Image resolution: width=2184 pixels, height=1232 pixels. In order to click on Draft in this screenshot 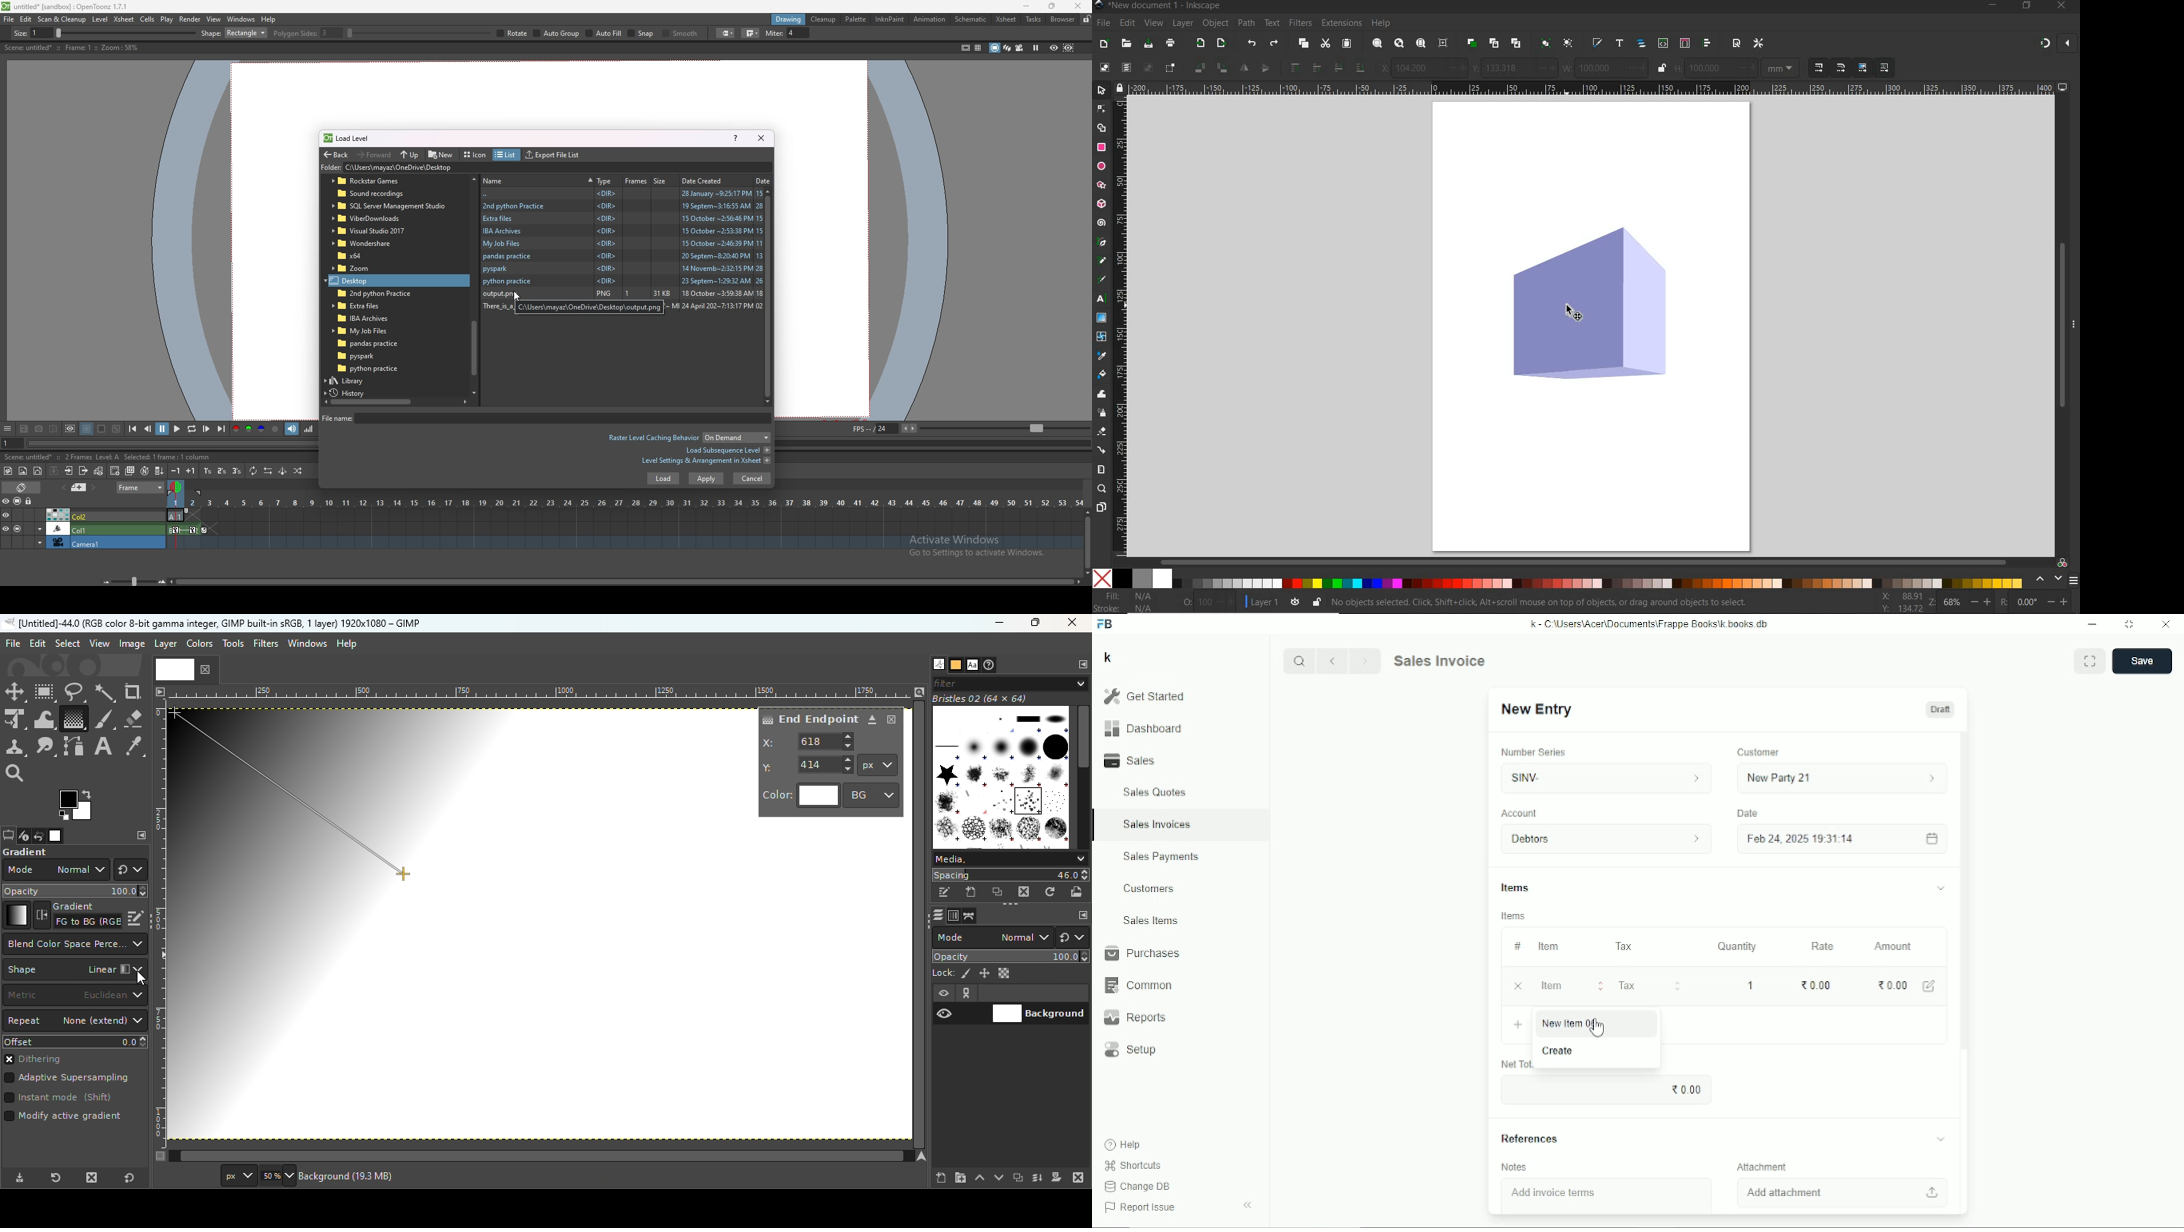, I will do `click(1940, 709)`.